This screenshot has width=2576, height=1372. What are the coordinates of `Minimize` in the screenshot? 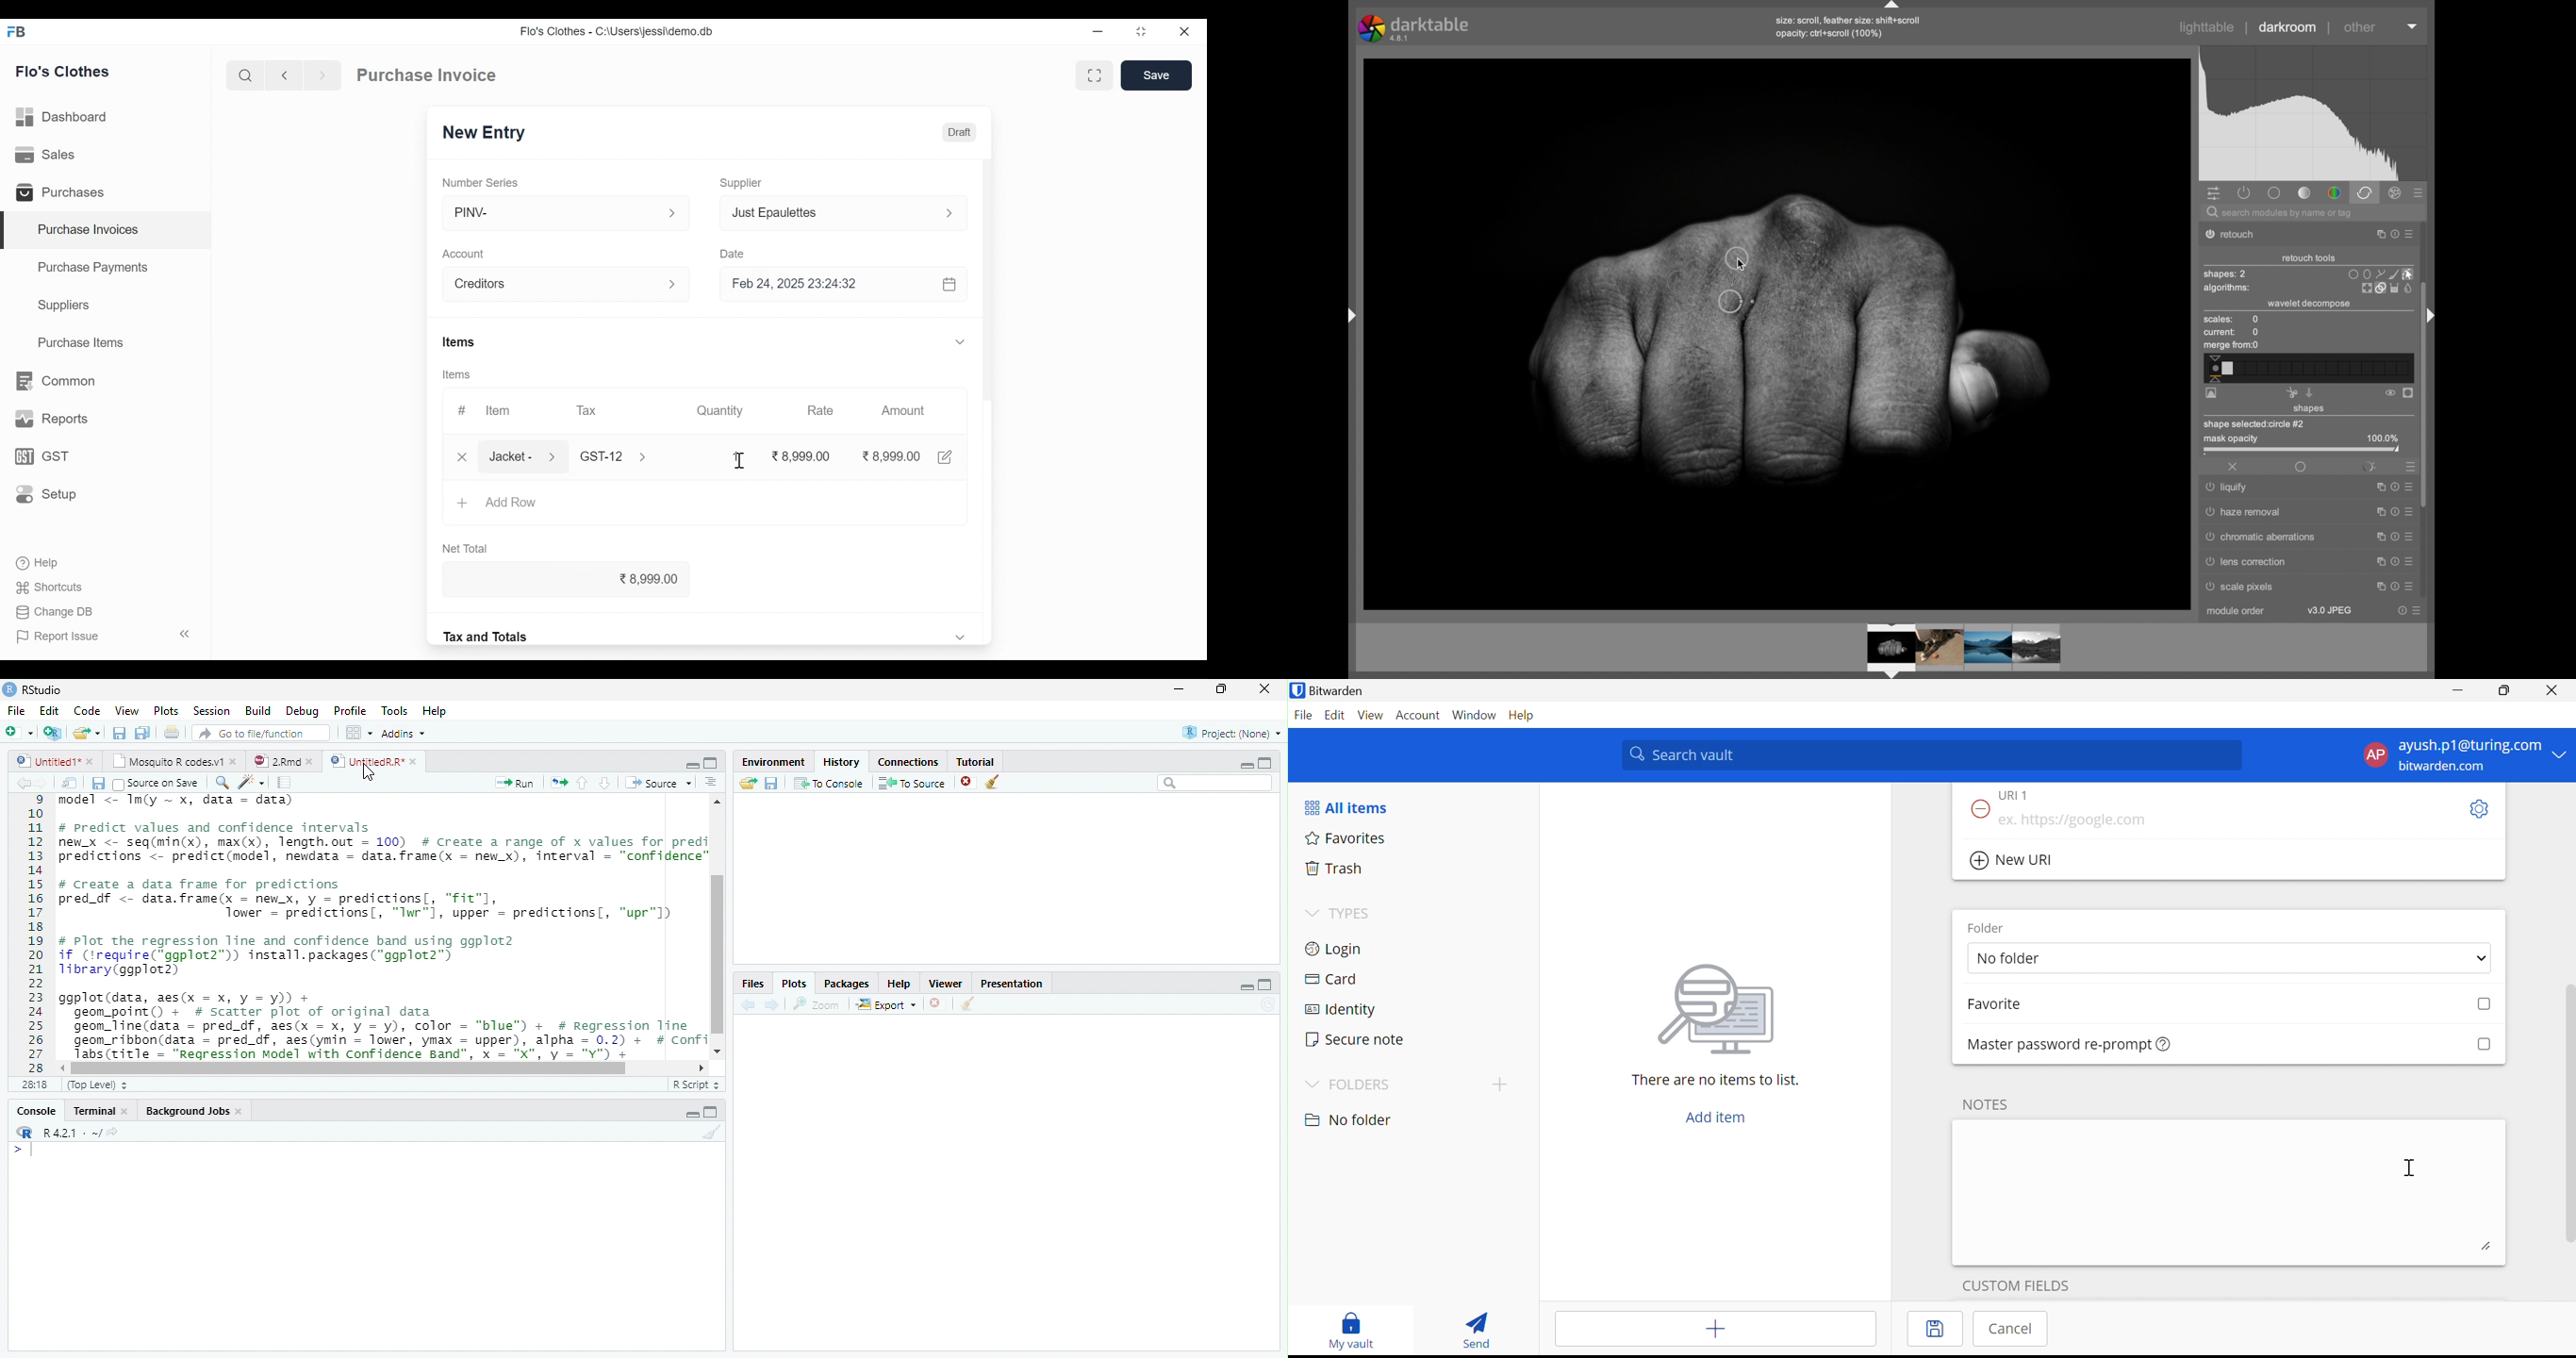 It's located at (1246, 767).